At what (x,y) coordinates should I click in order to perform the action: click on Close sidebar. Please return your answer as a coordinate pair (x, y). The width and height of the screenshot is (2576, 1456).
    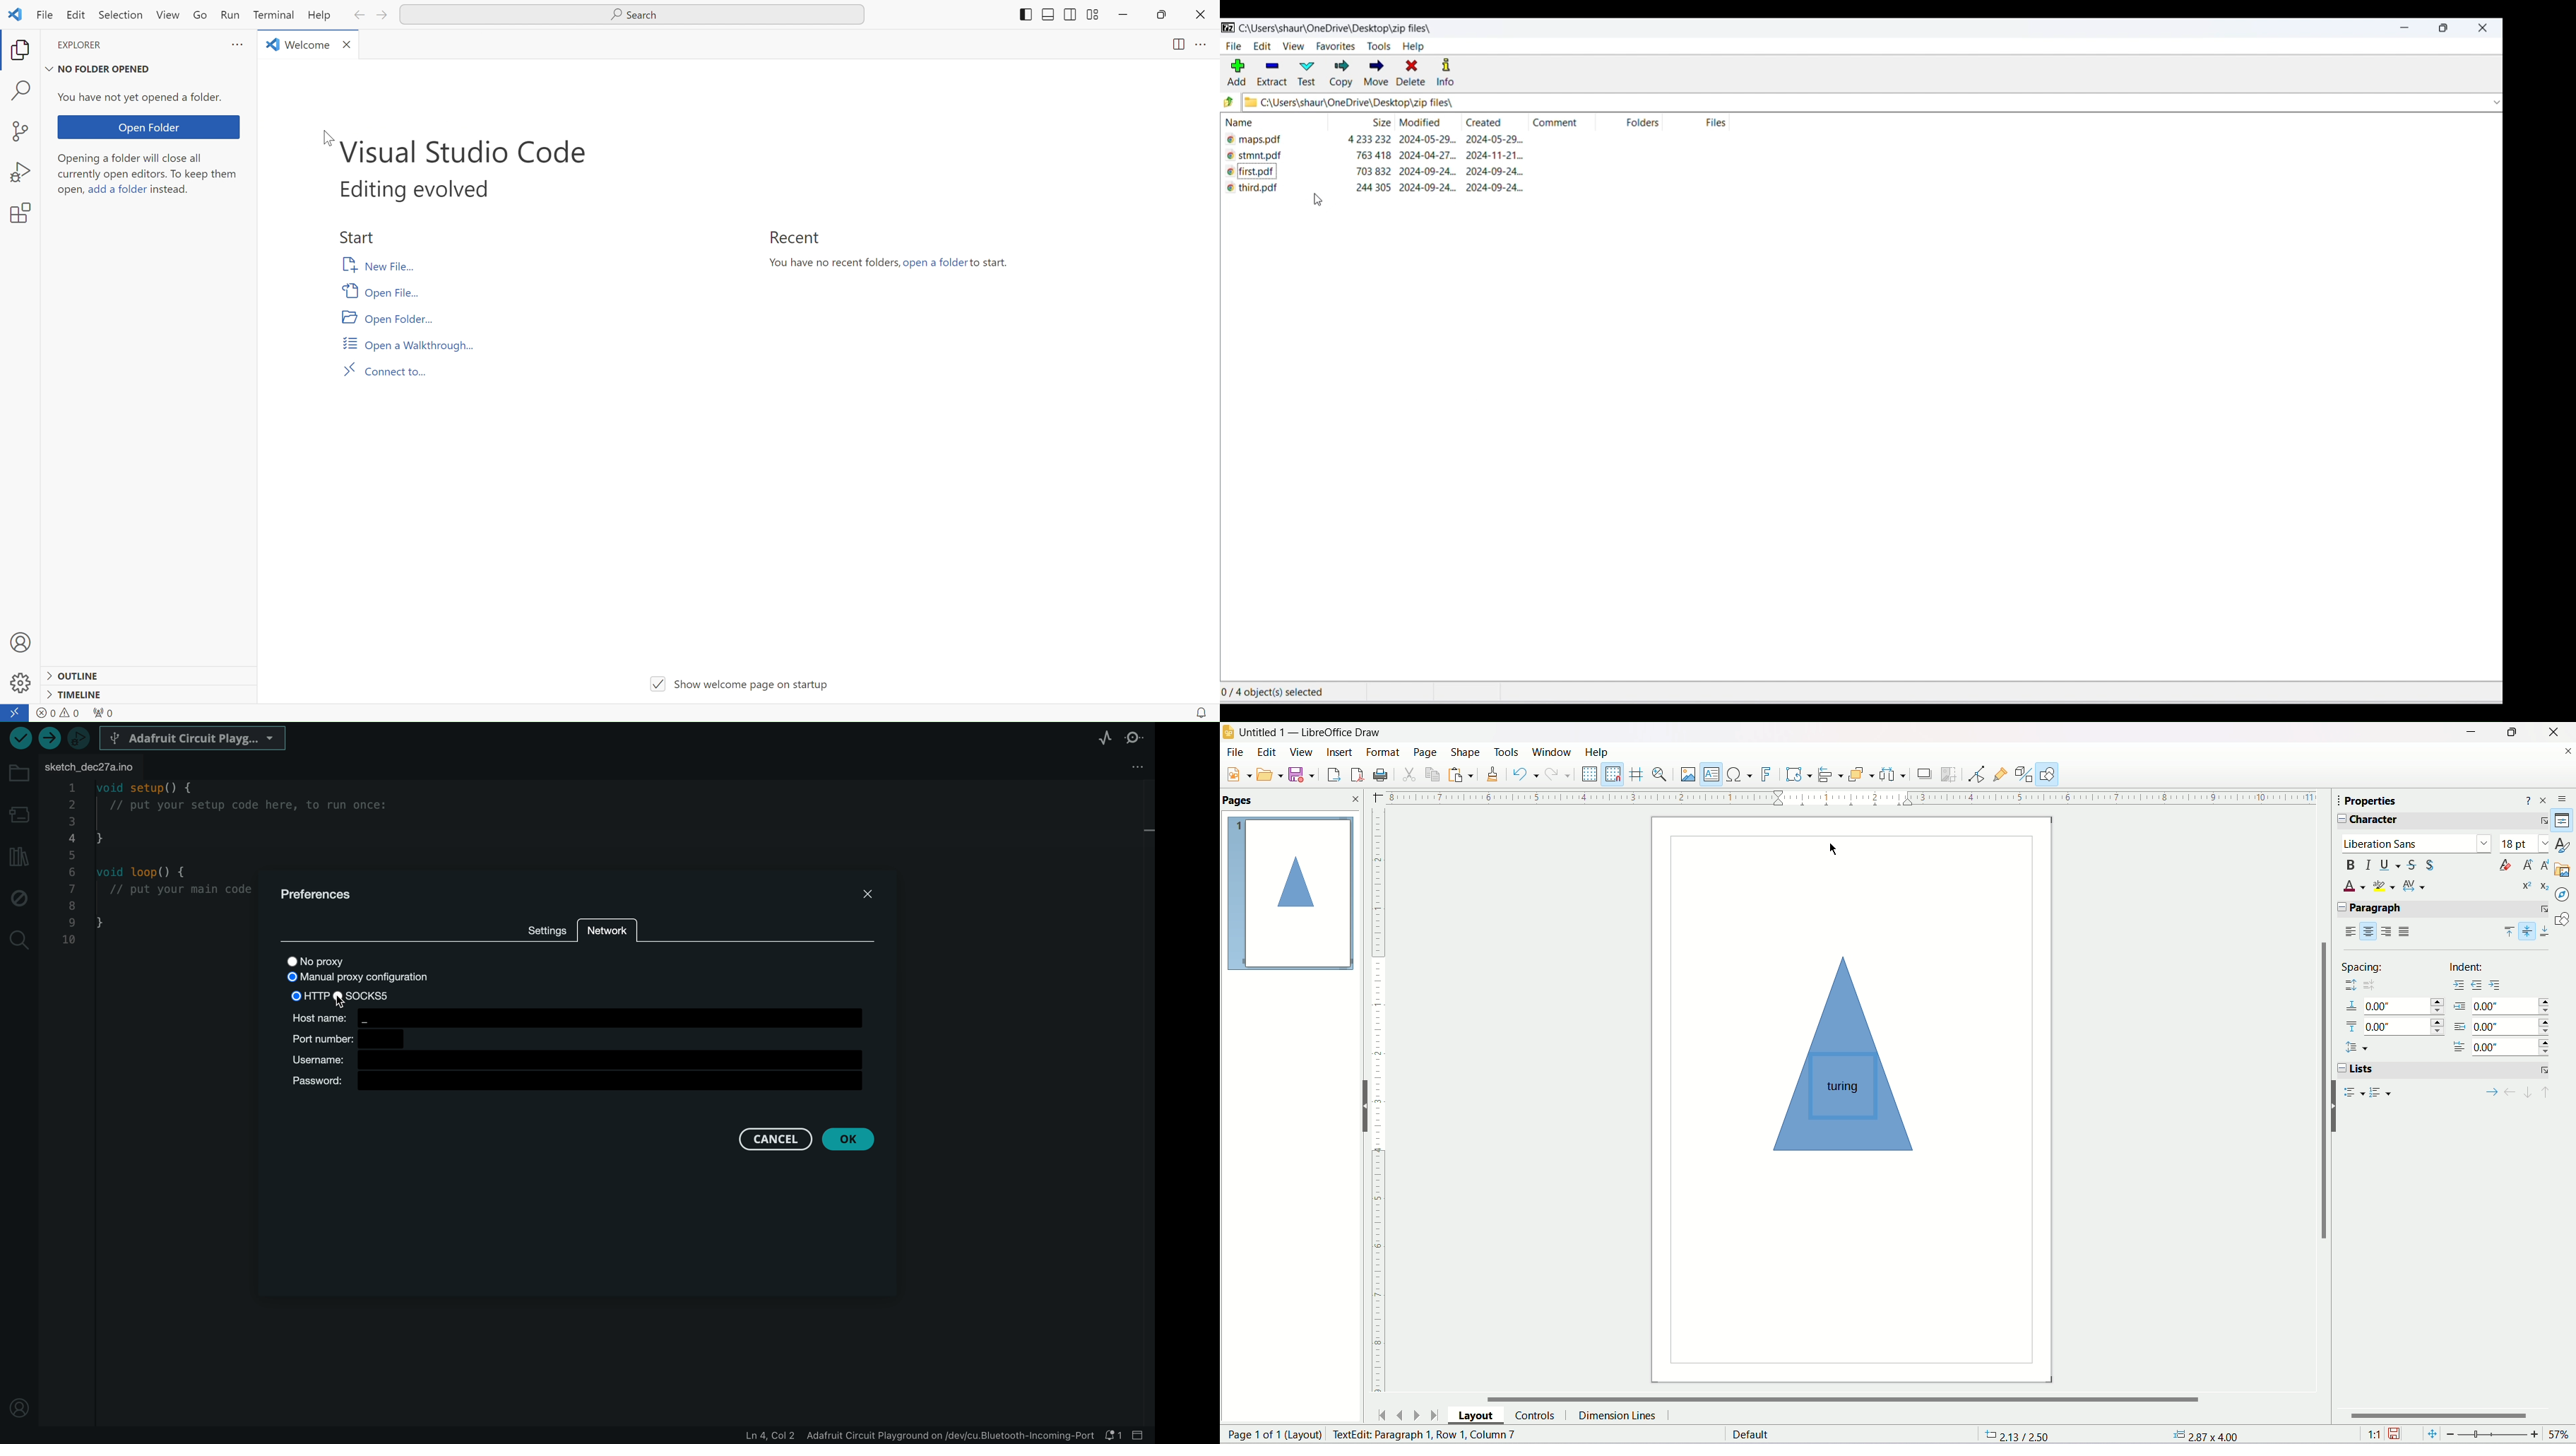
    Looking at the image, I should click on (2547, 799).